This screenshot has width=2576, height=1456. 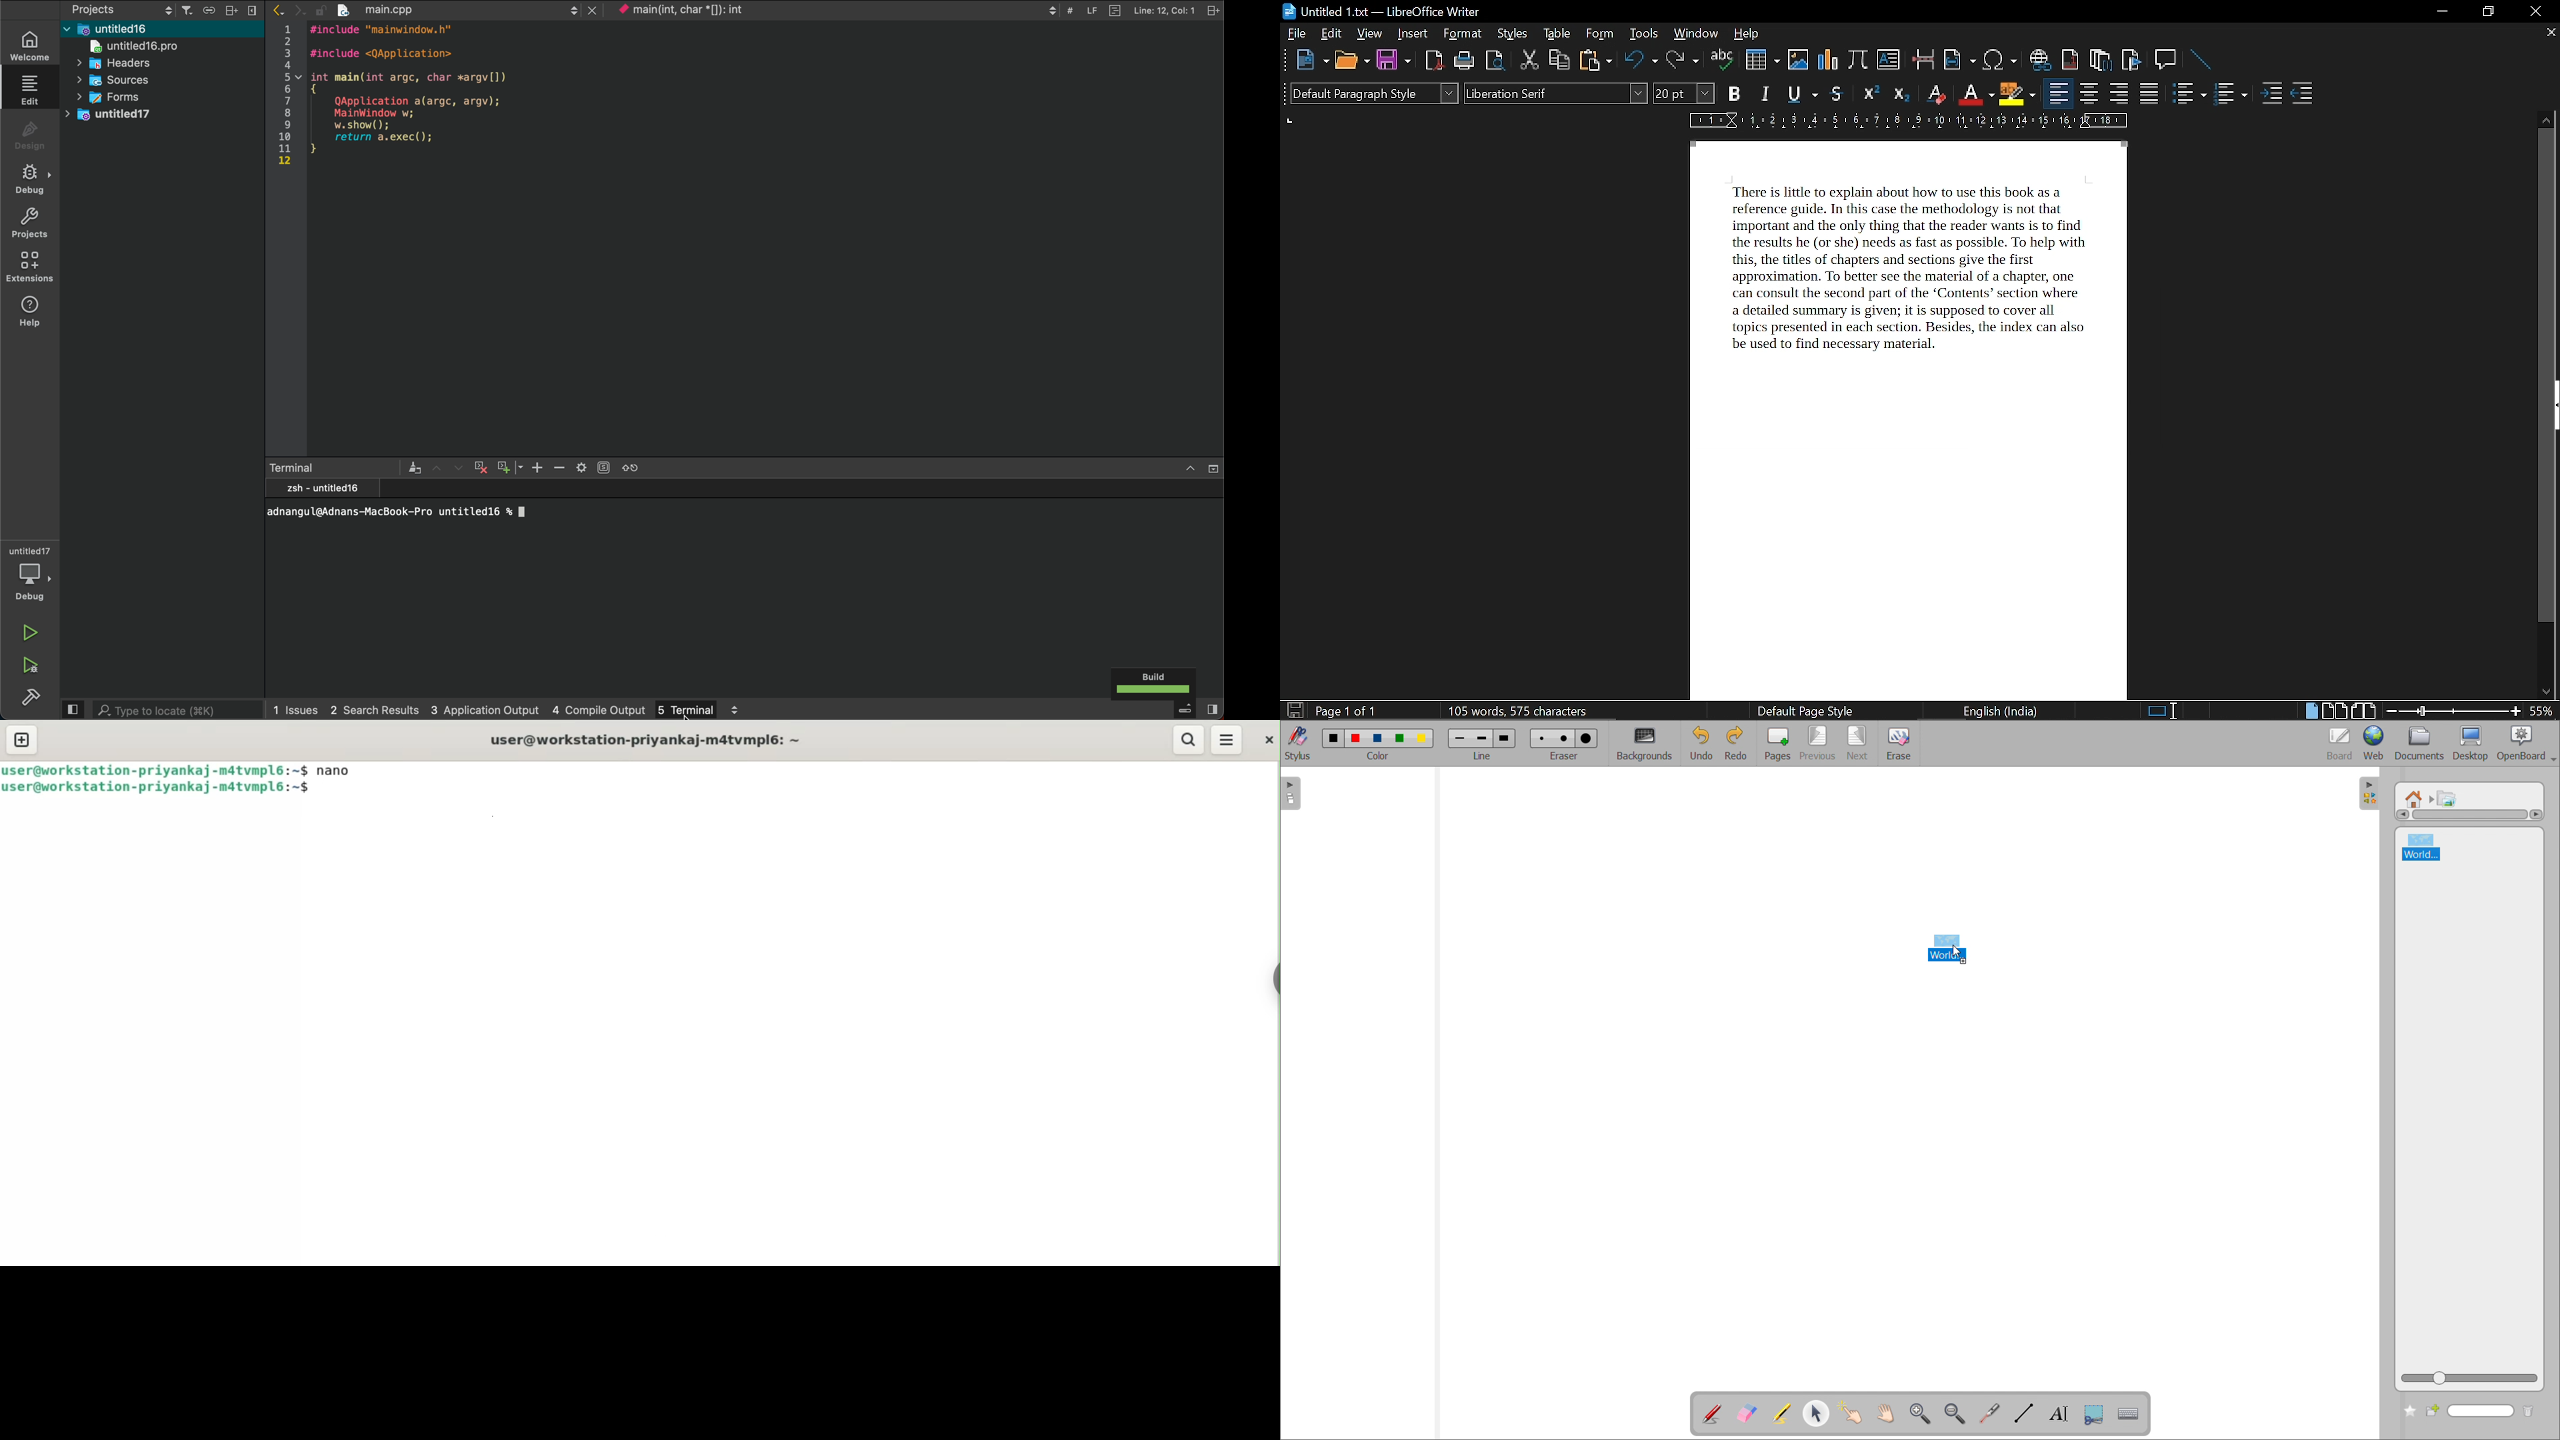 What do you see at coordinates (536, 470) in the screenshot?
I see `zoom in` at bounding box center [536, 470].